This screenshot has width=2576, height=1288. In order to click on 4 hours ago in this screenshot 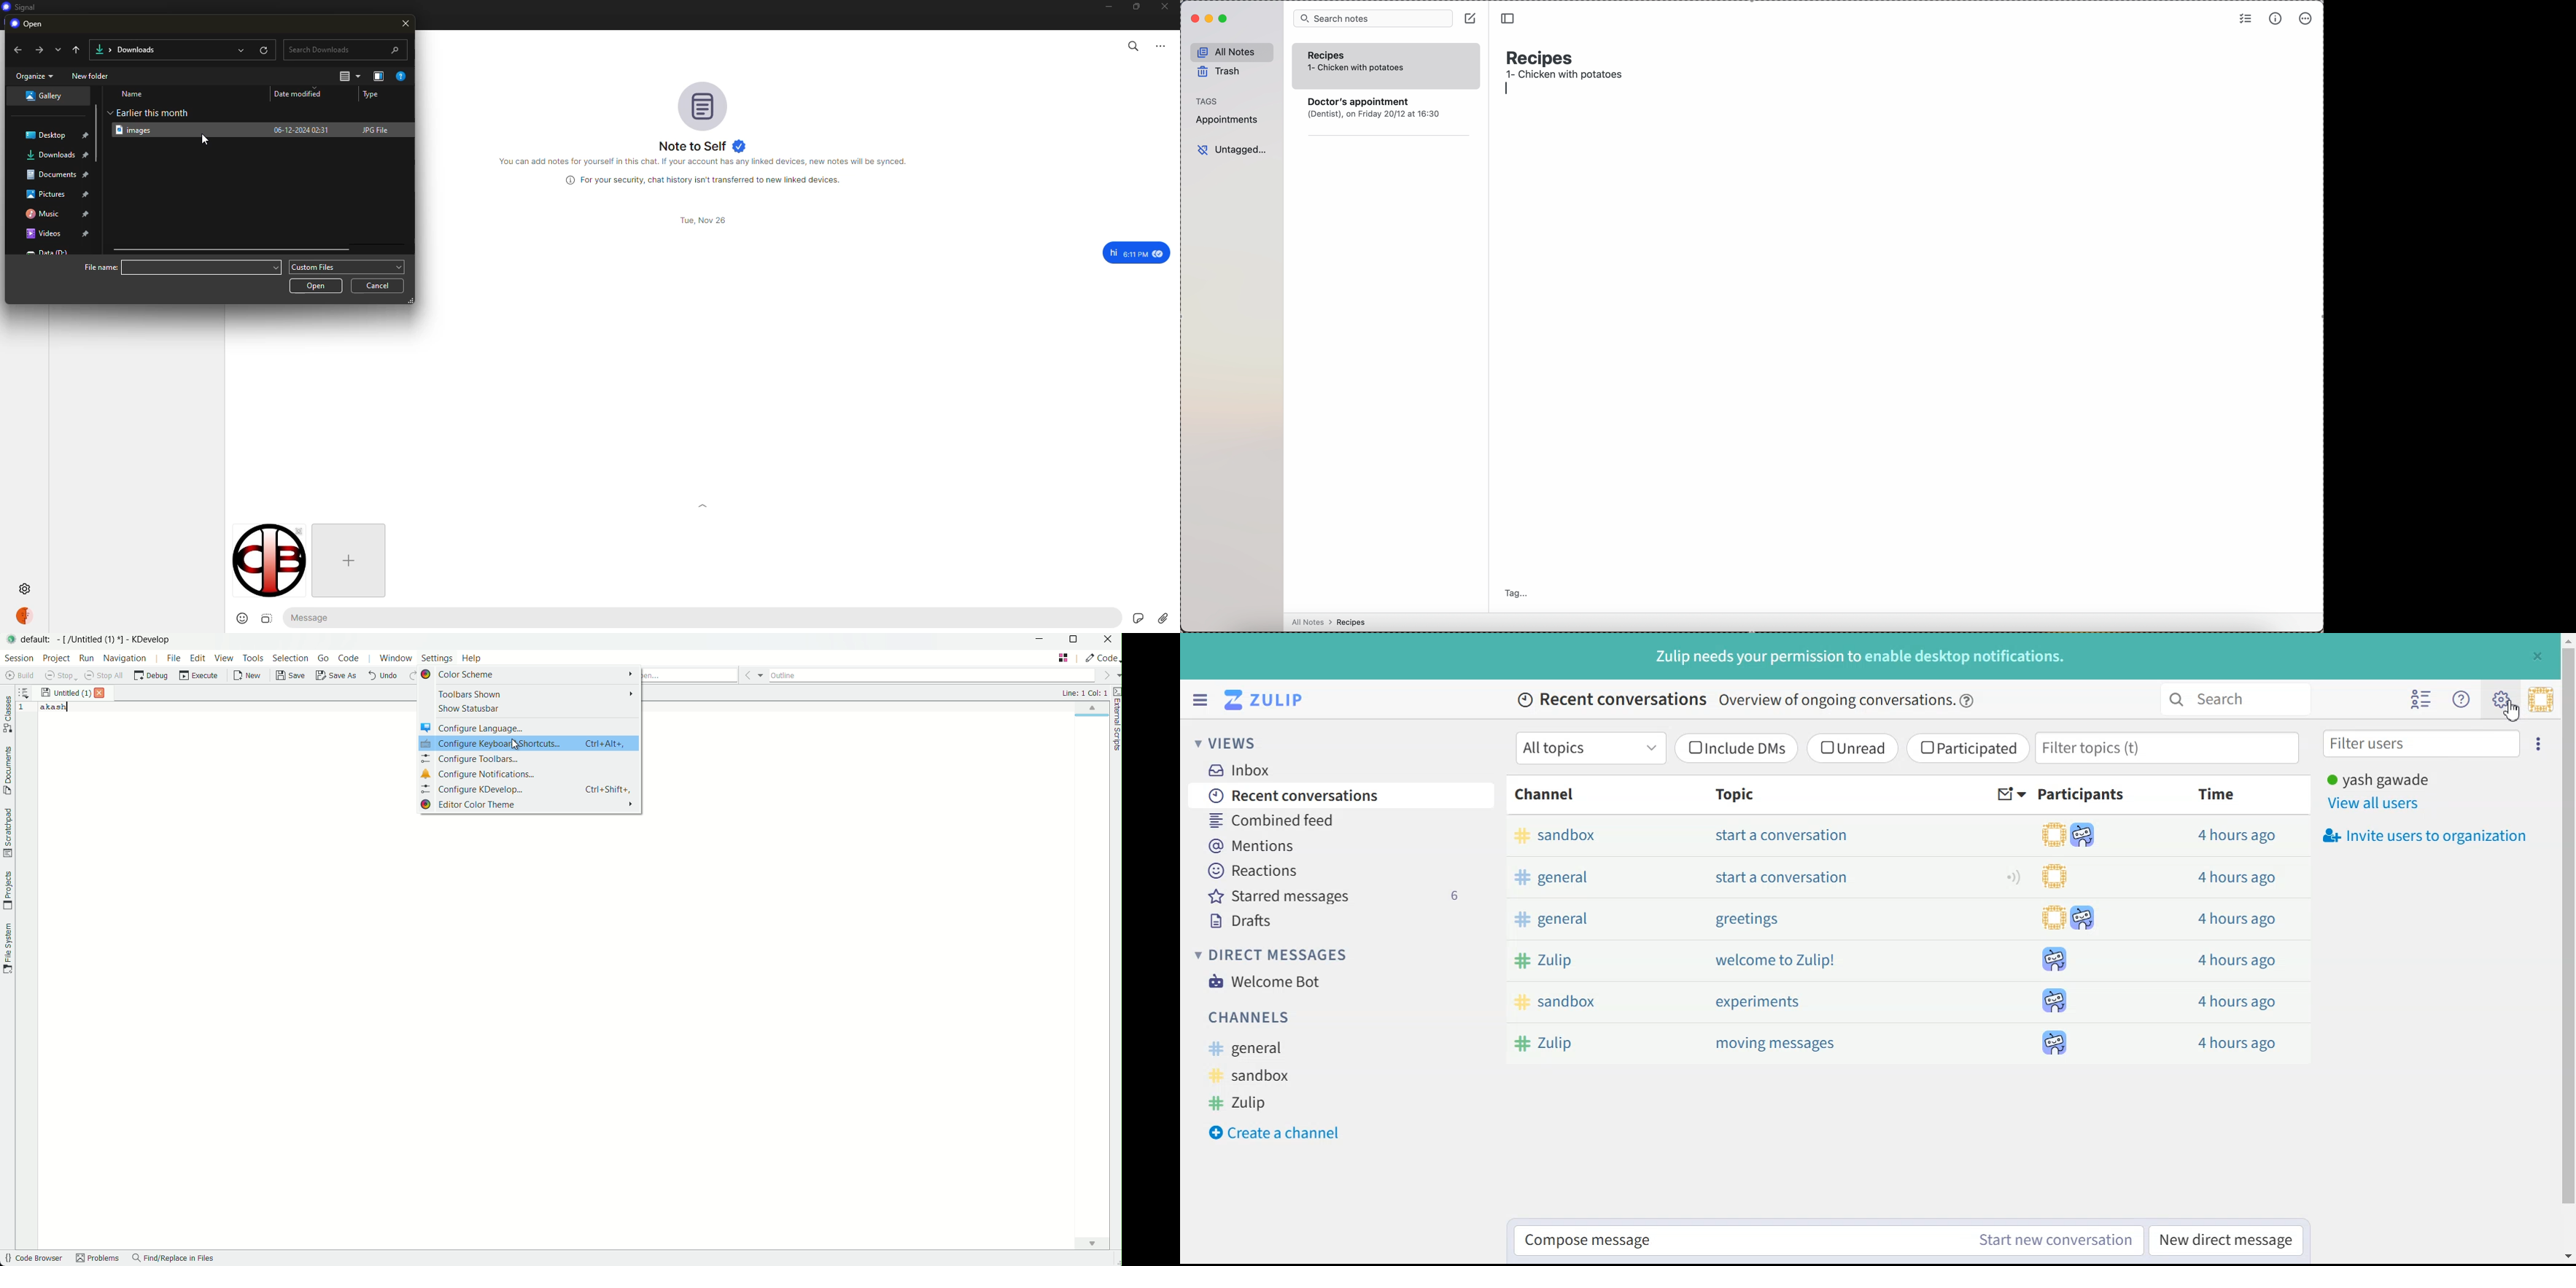, I will do `click(2235, 878)`.